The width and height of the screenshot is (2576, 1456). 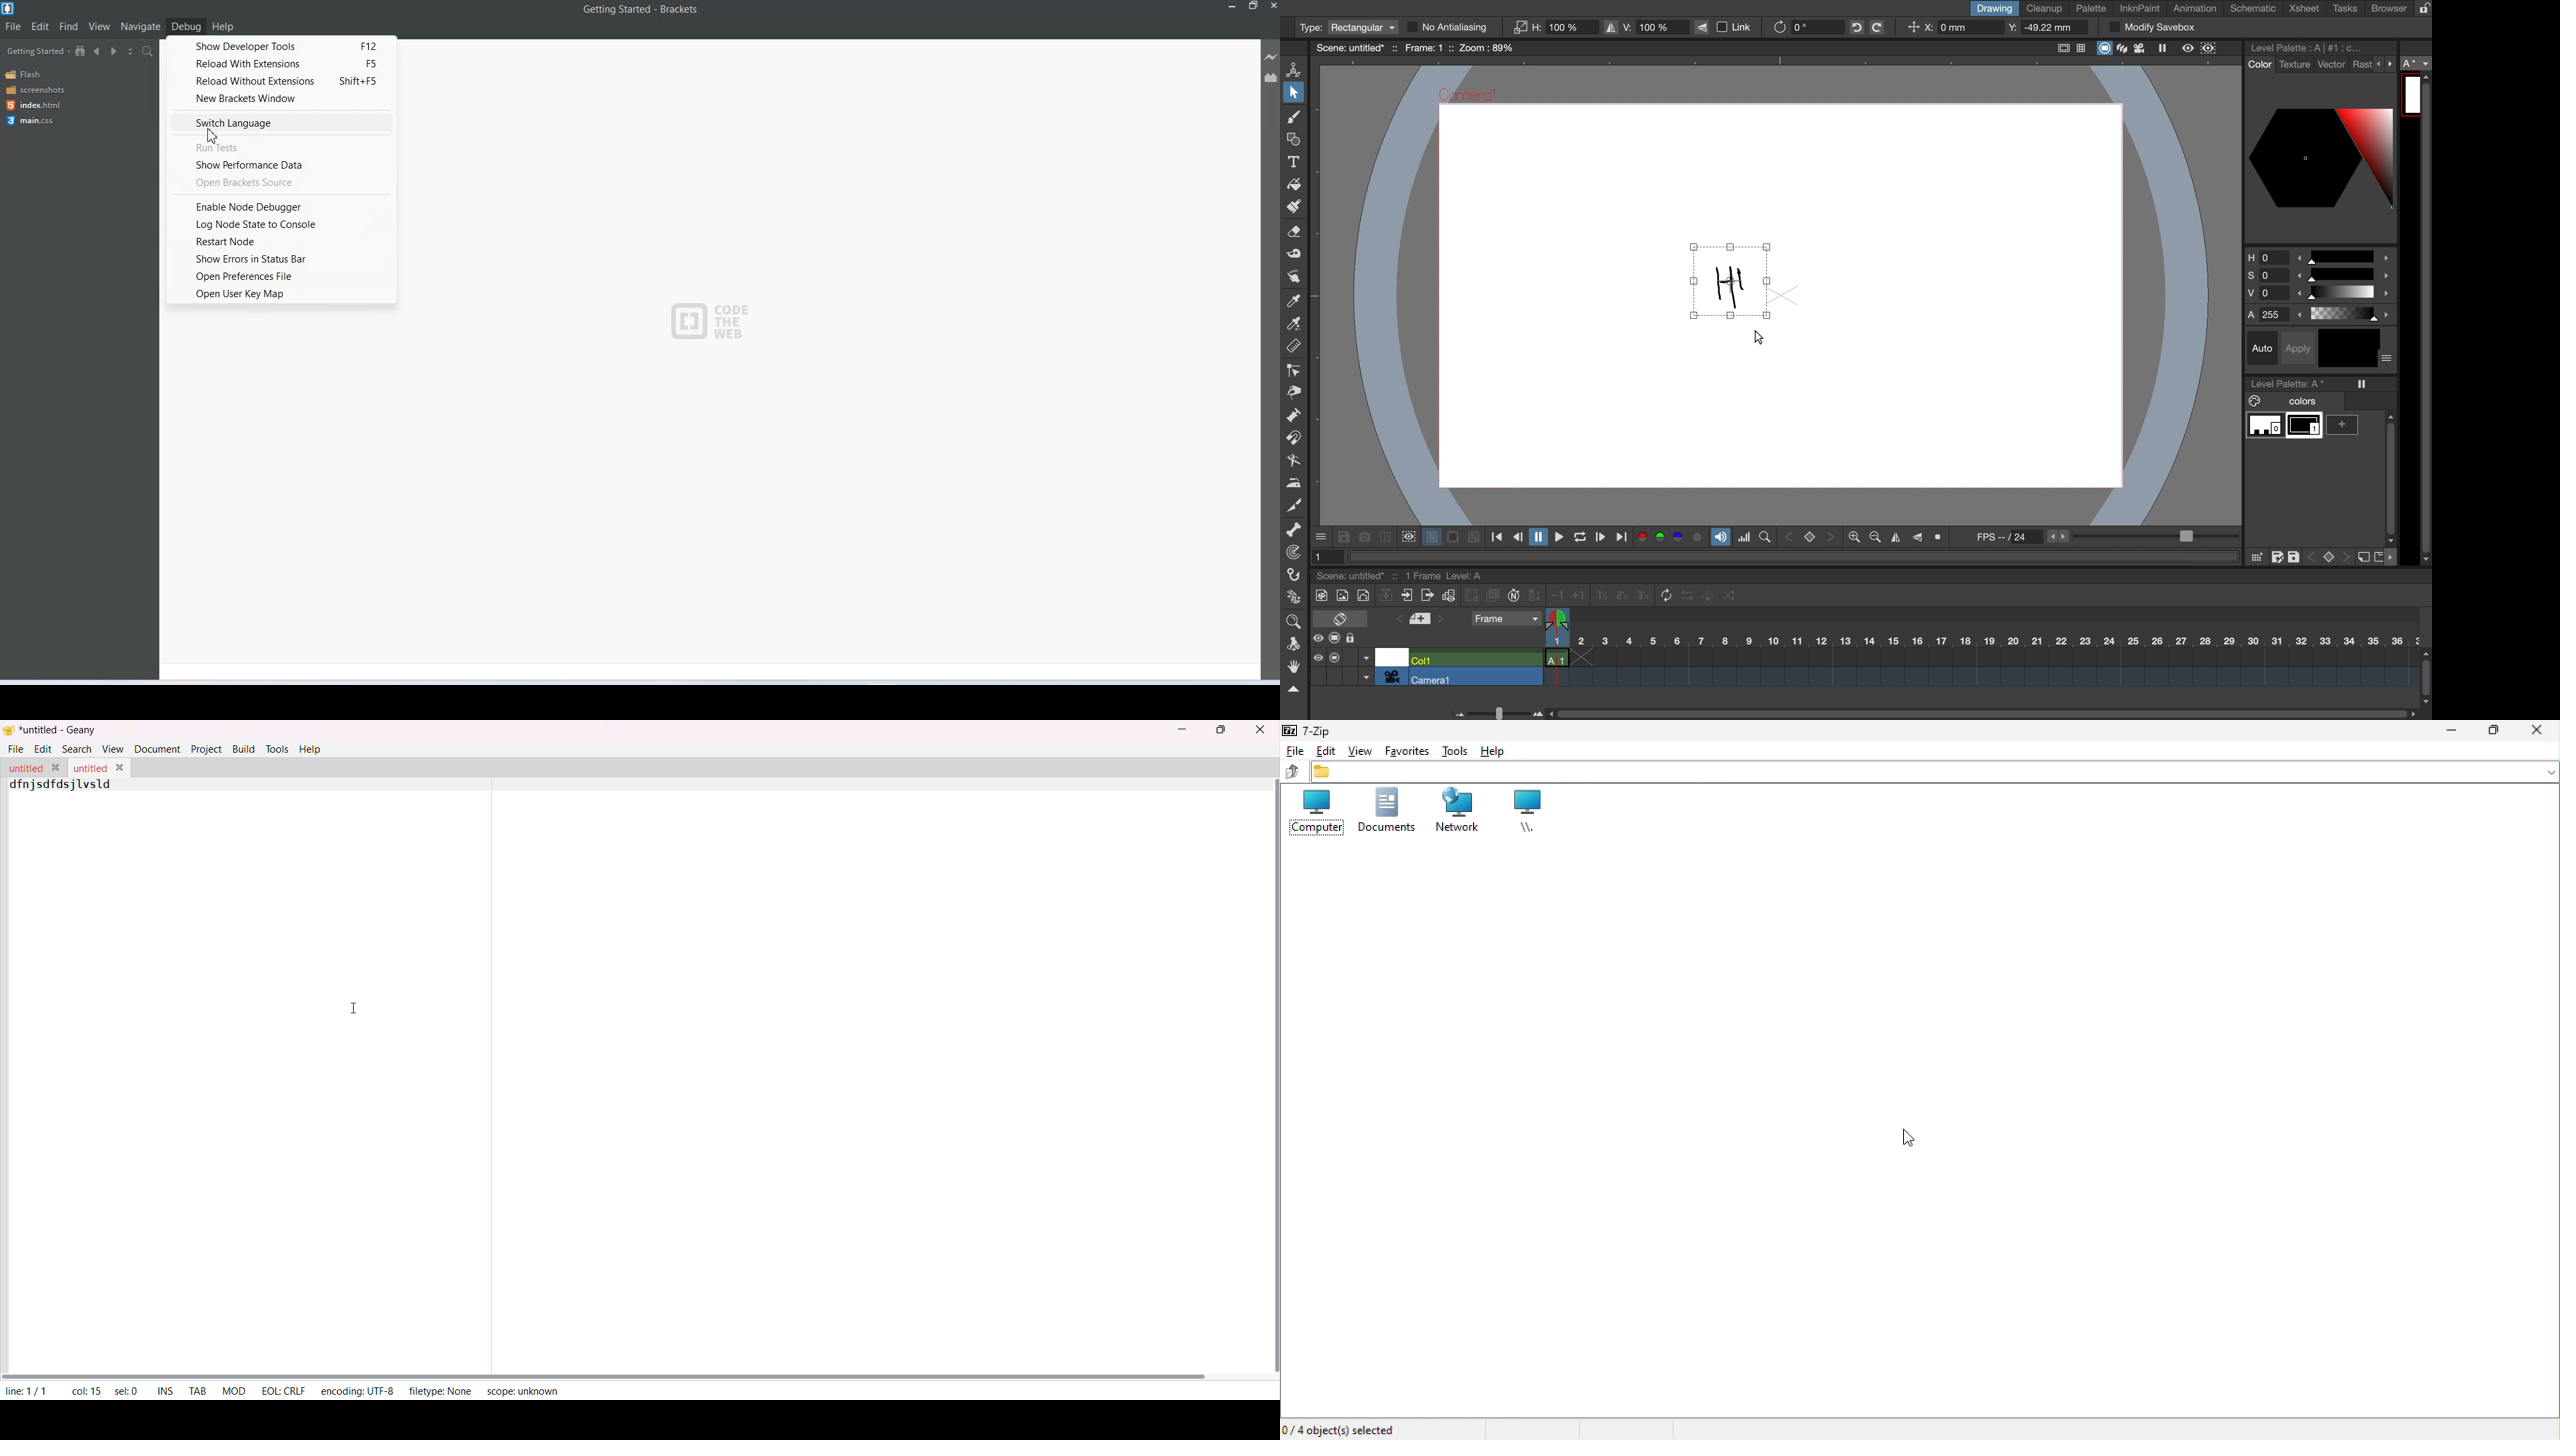 I want to click on new raster level, so click(x=1342, y=596).